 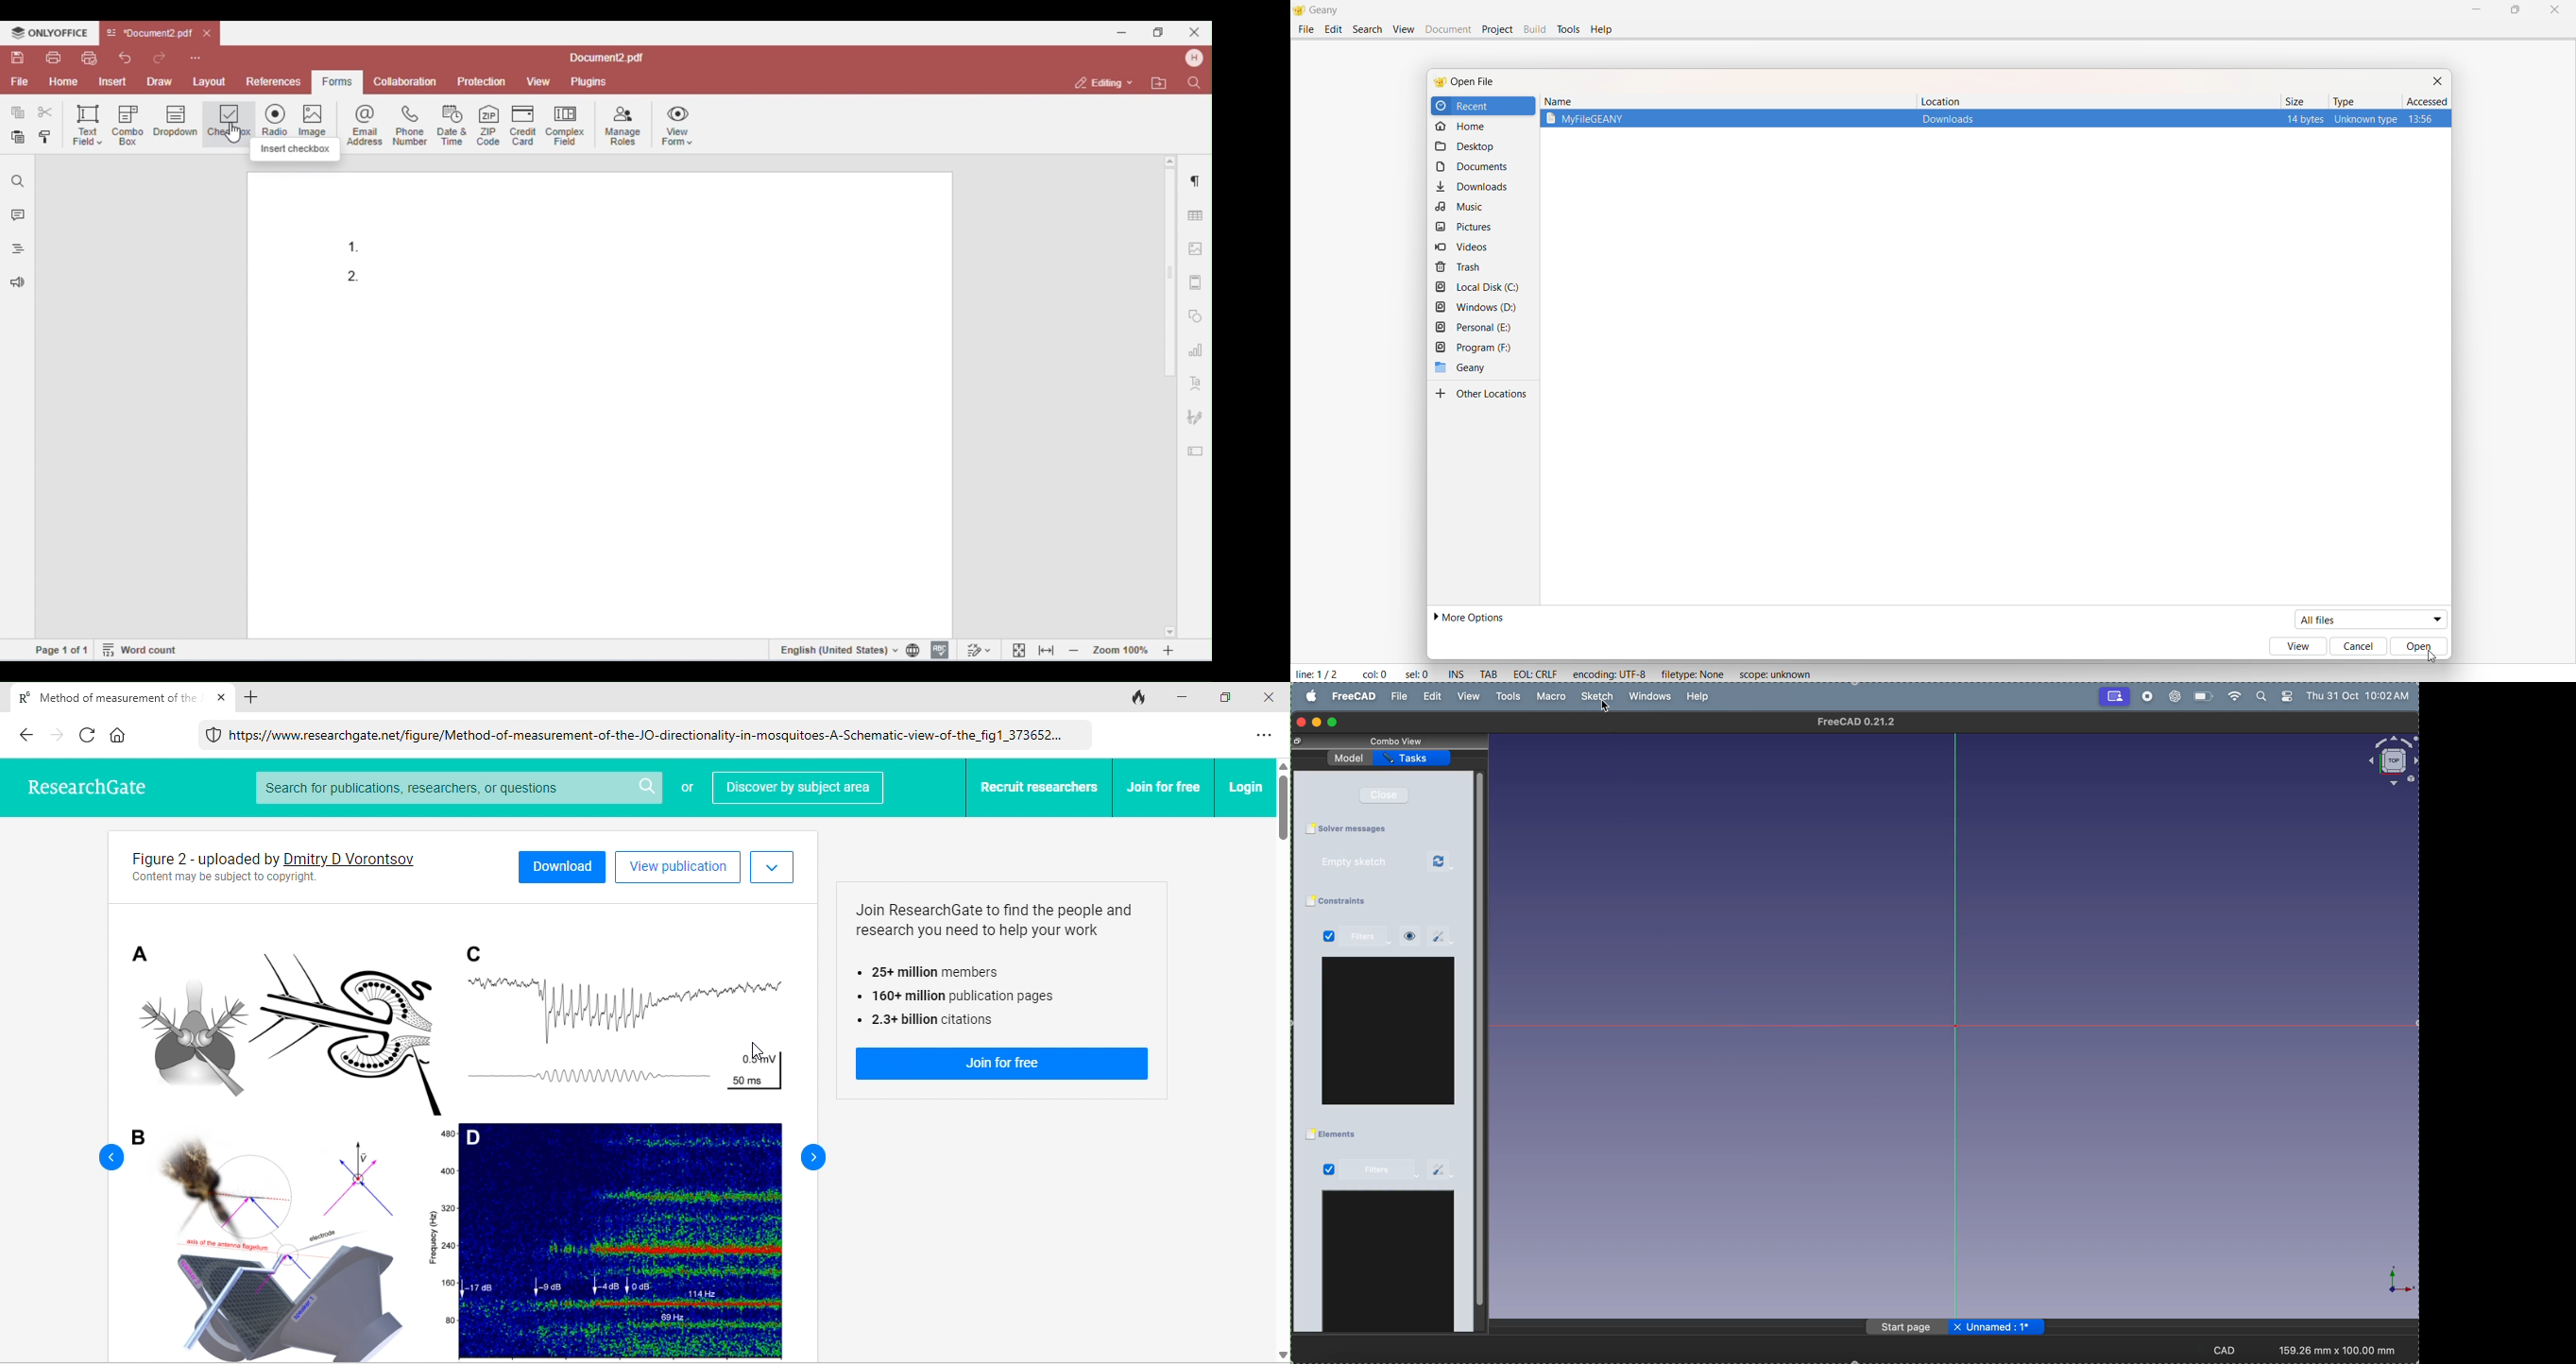 What do you see at coordinates (1457, 268) in the screenshot?
I see `trash` at bounding box center [1457, 268].